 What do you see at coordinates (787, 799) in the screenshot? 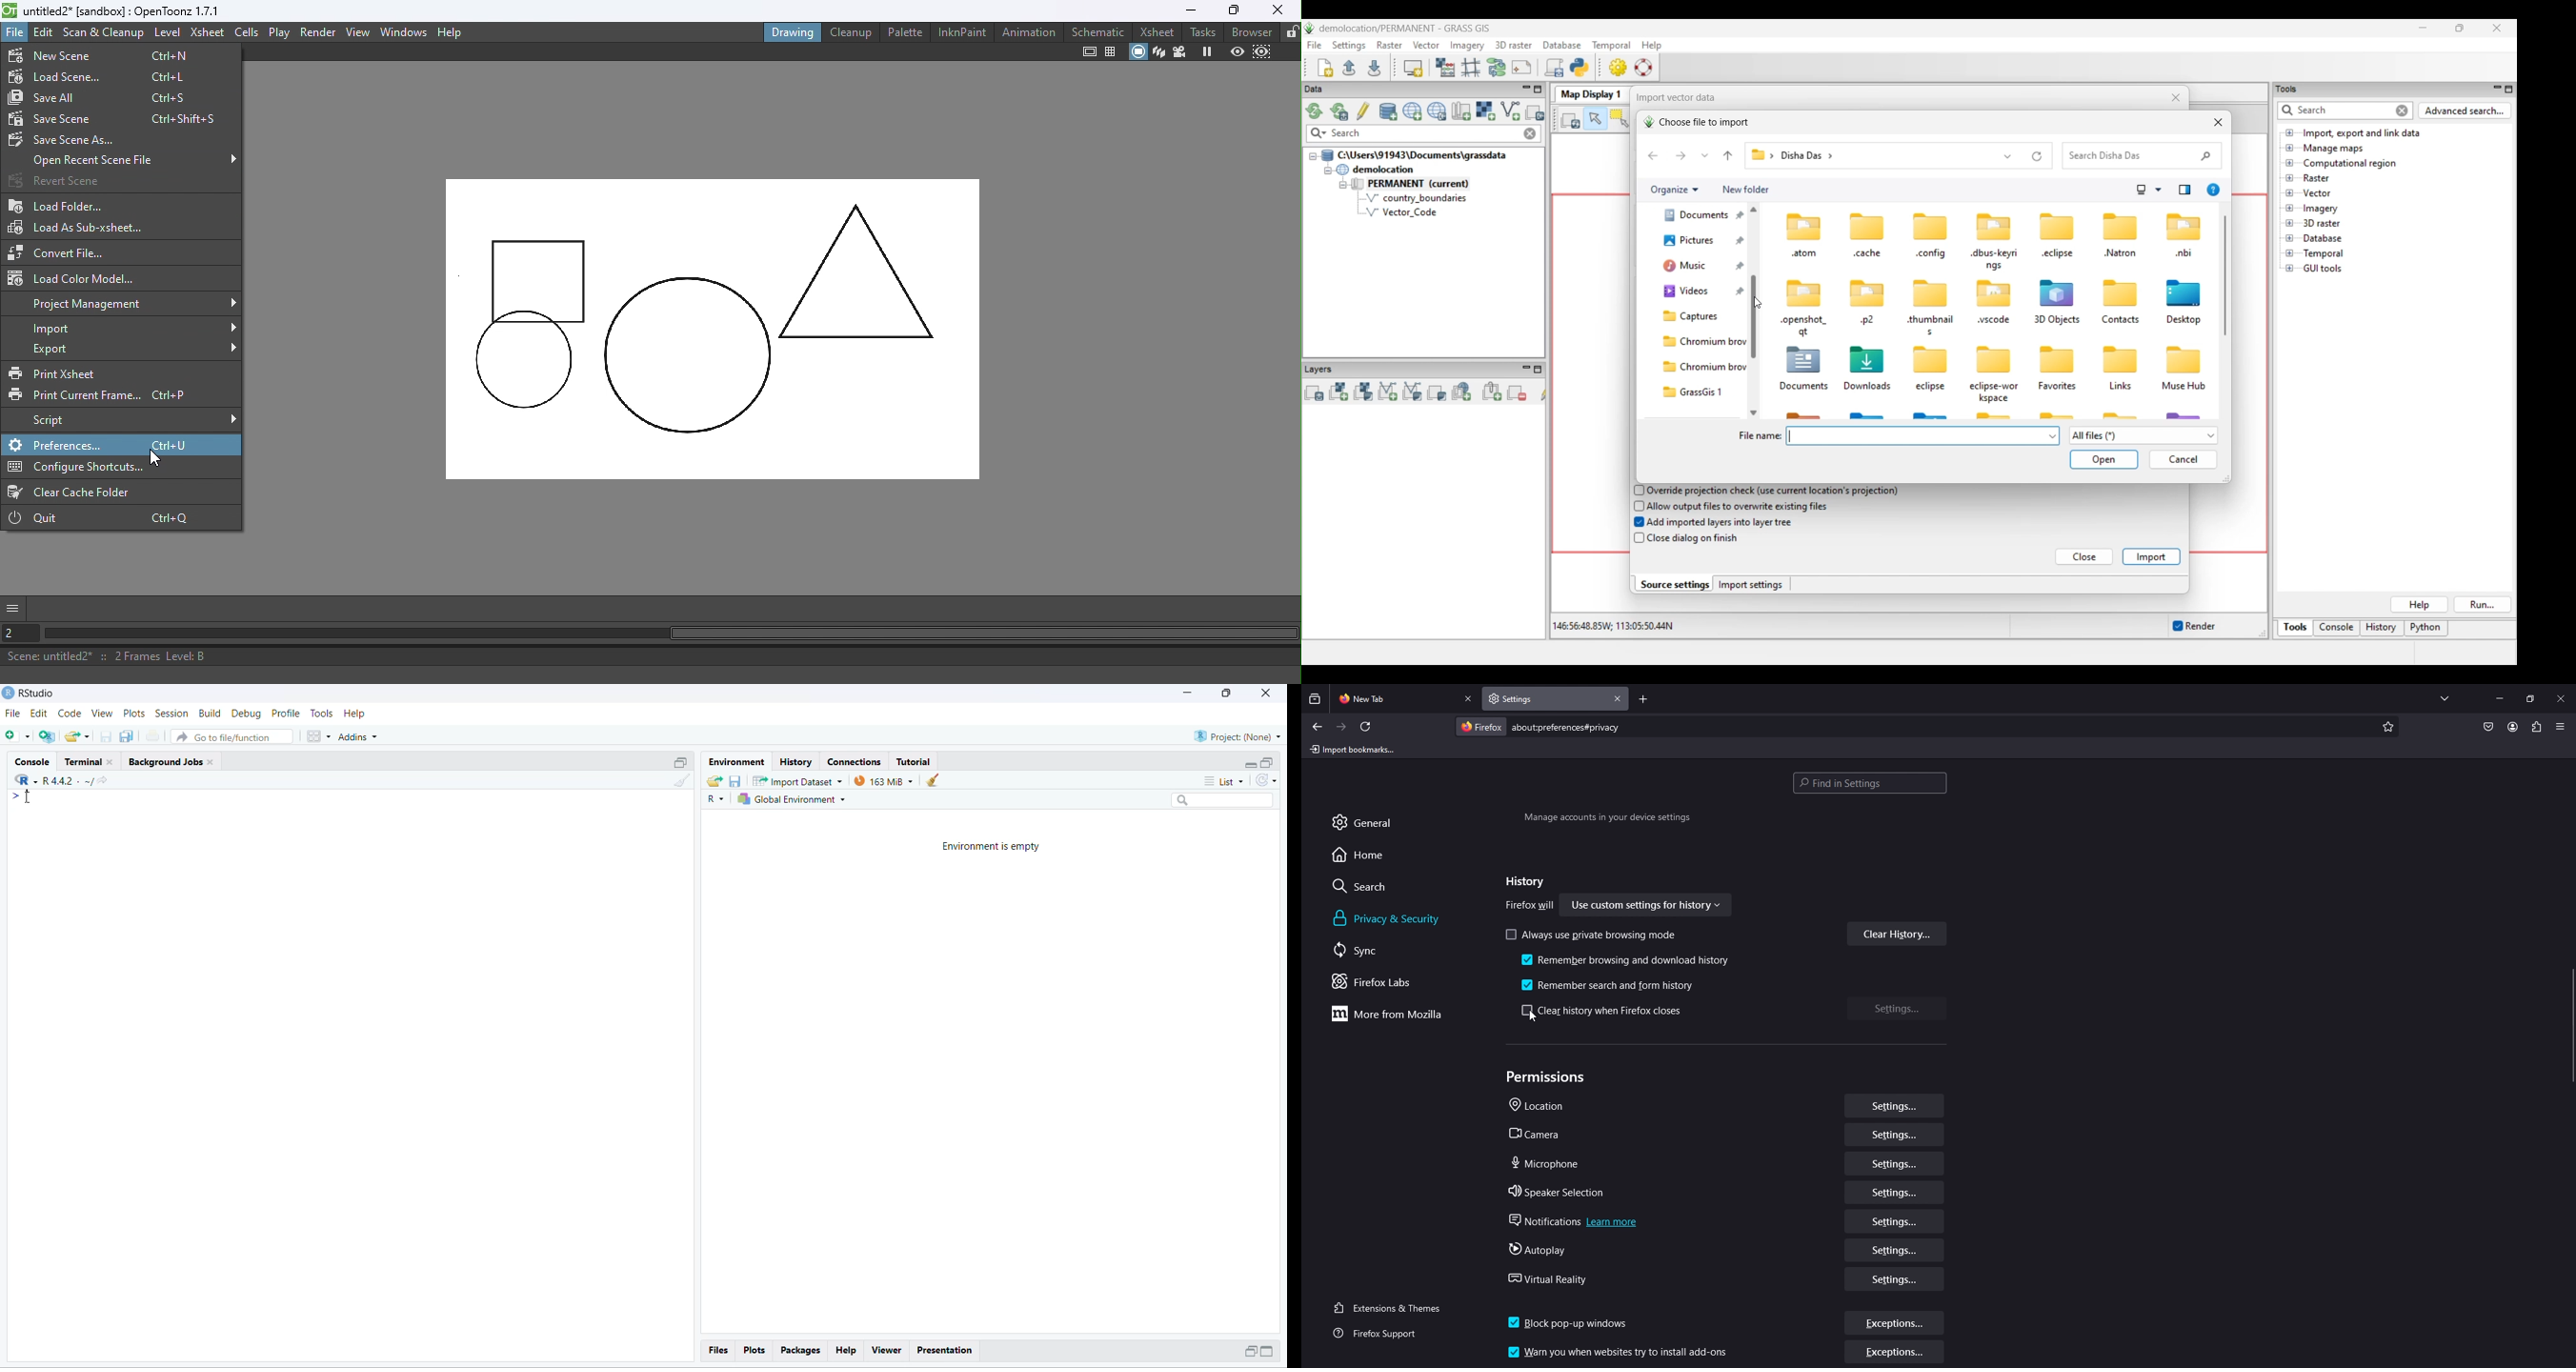
I see `global Environment` at bounding box center [787, 799].